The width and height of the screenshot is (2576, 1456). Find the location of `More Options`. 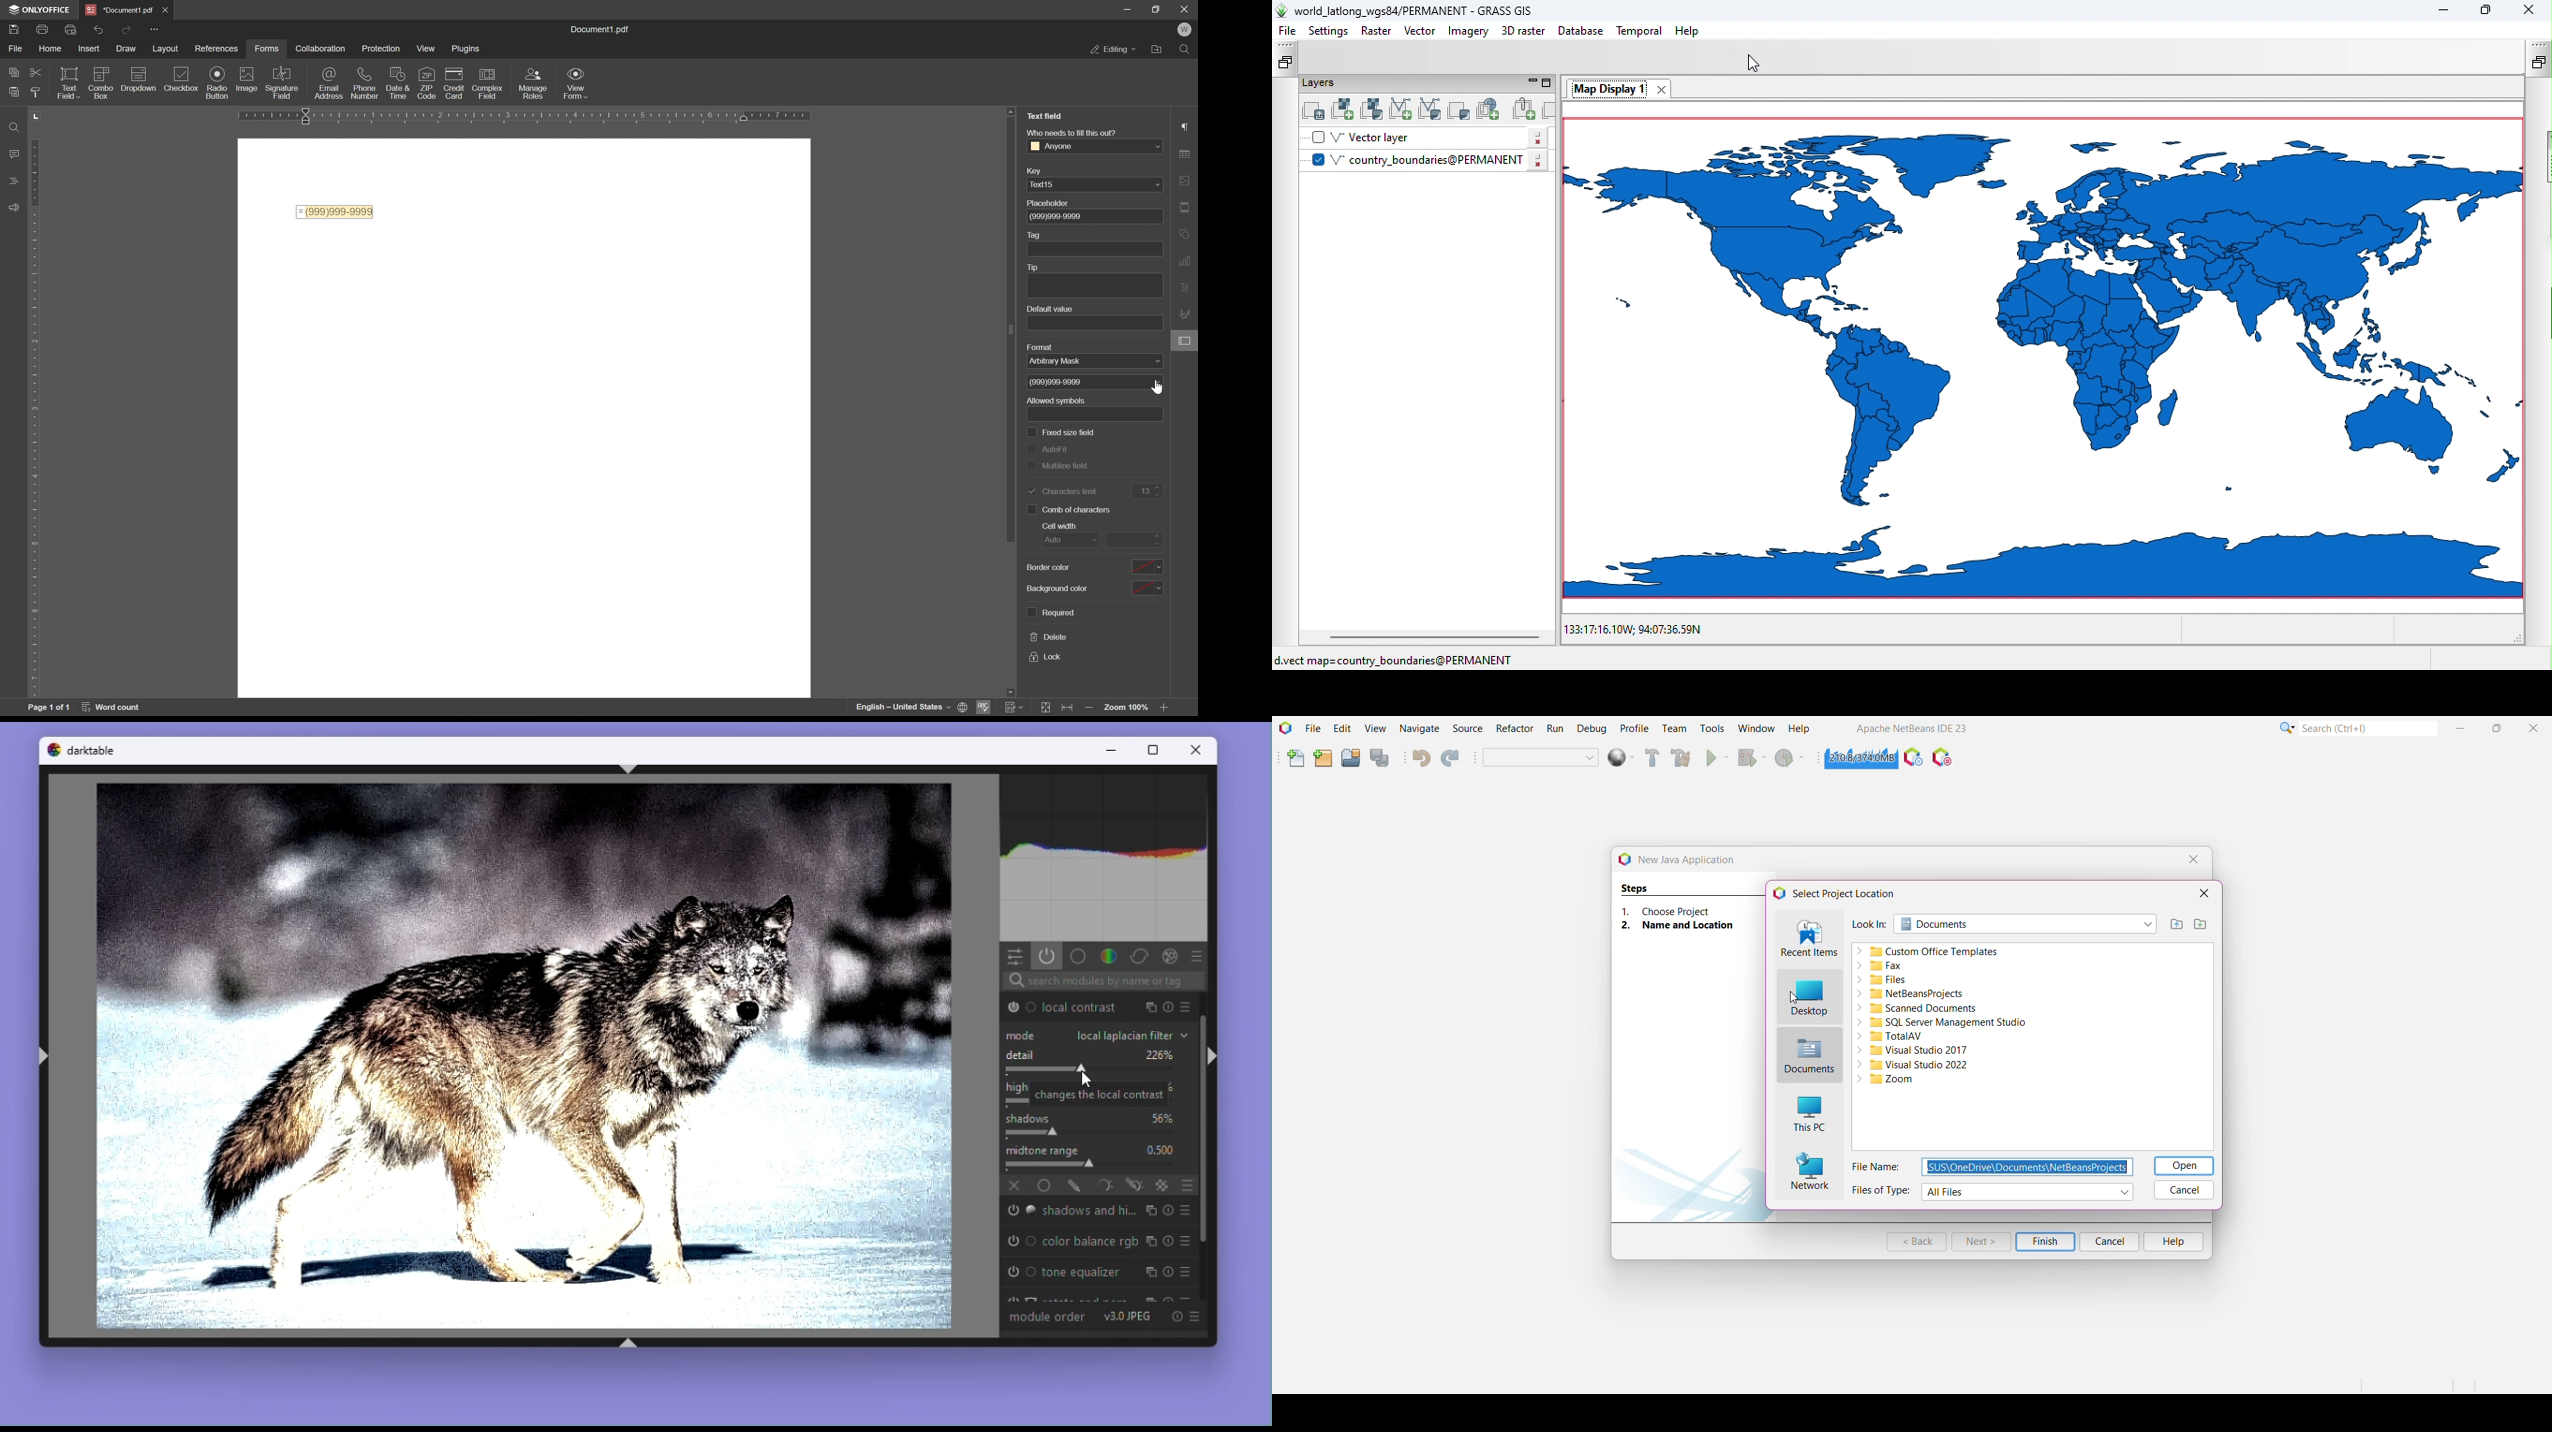

More Options is located at coordinates (2285, 730).